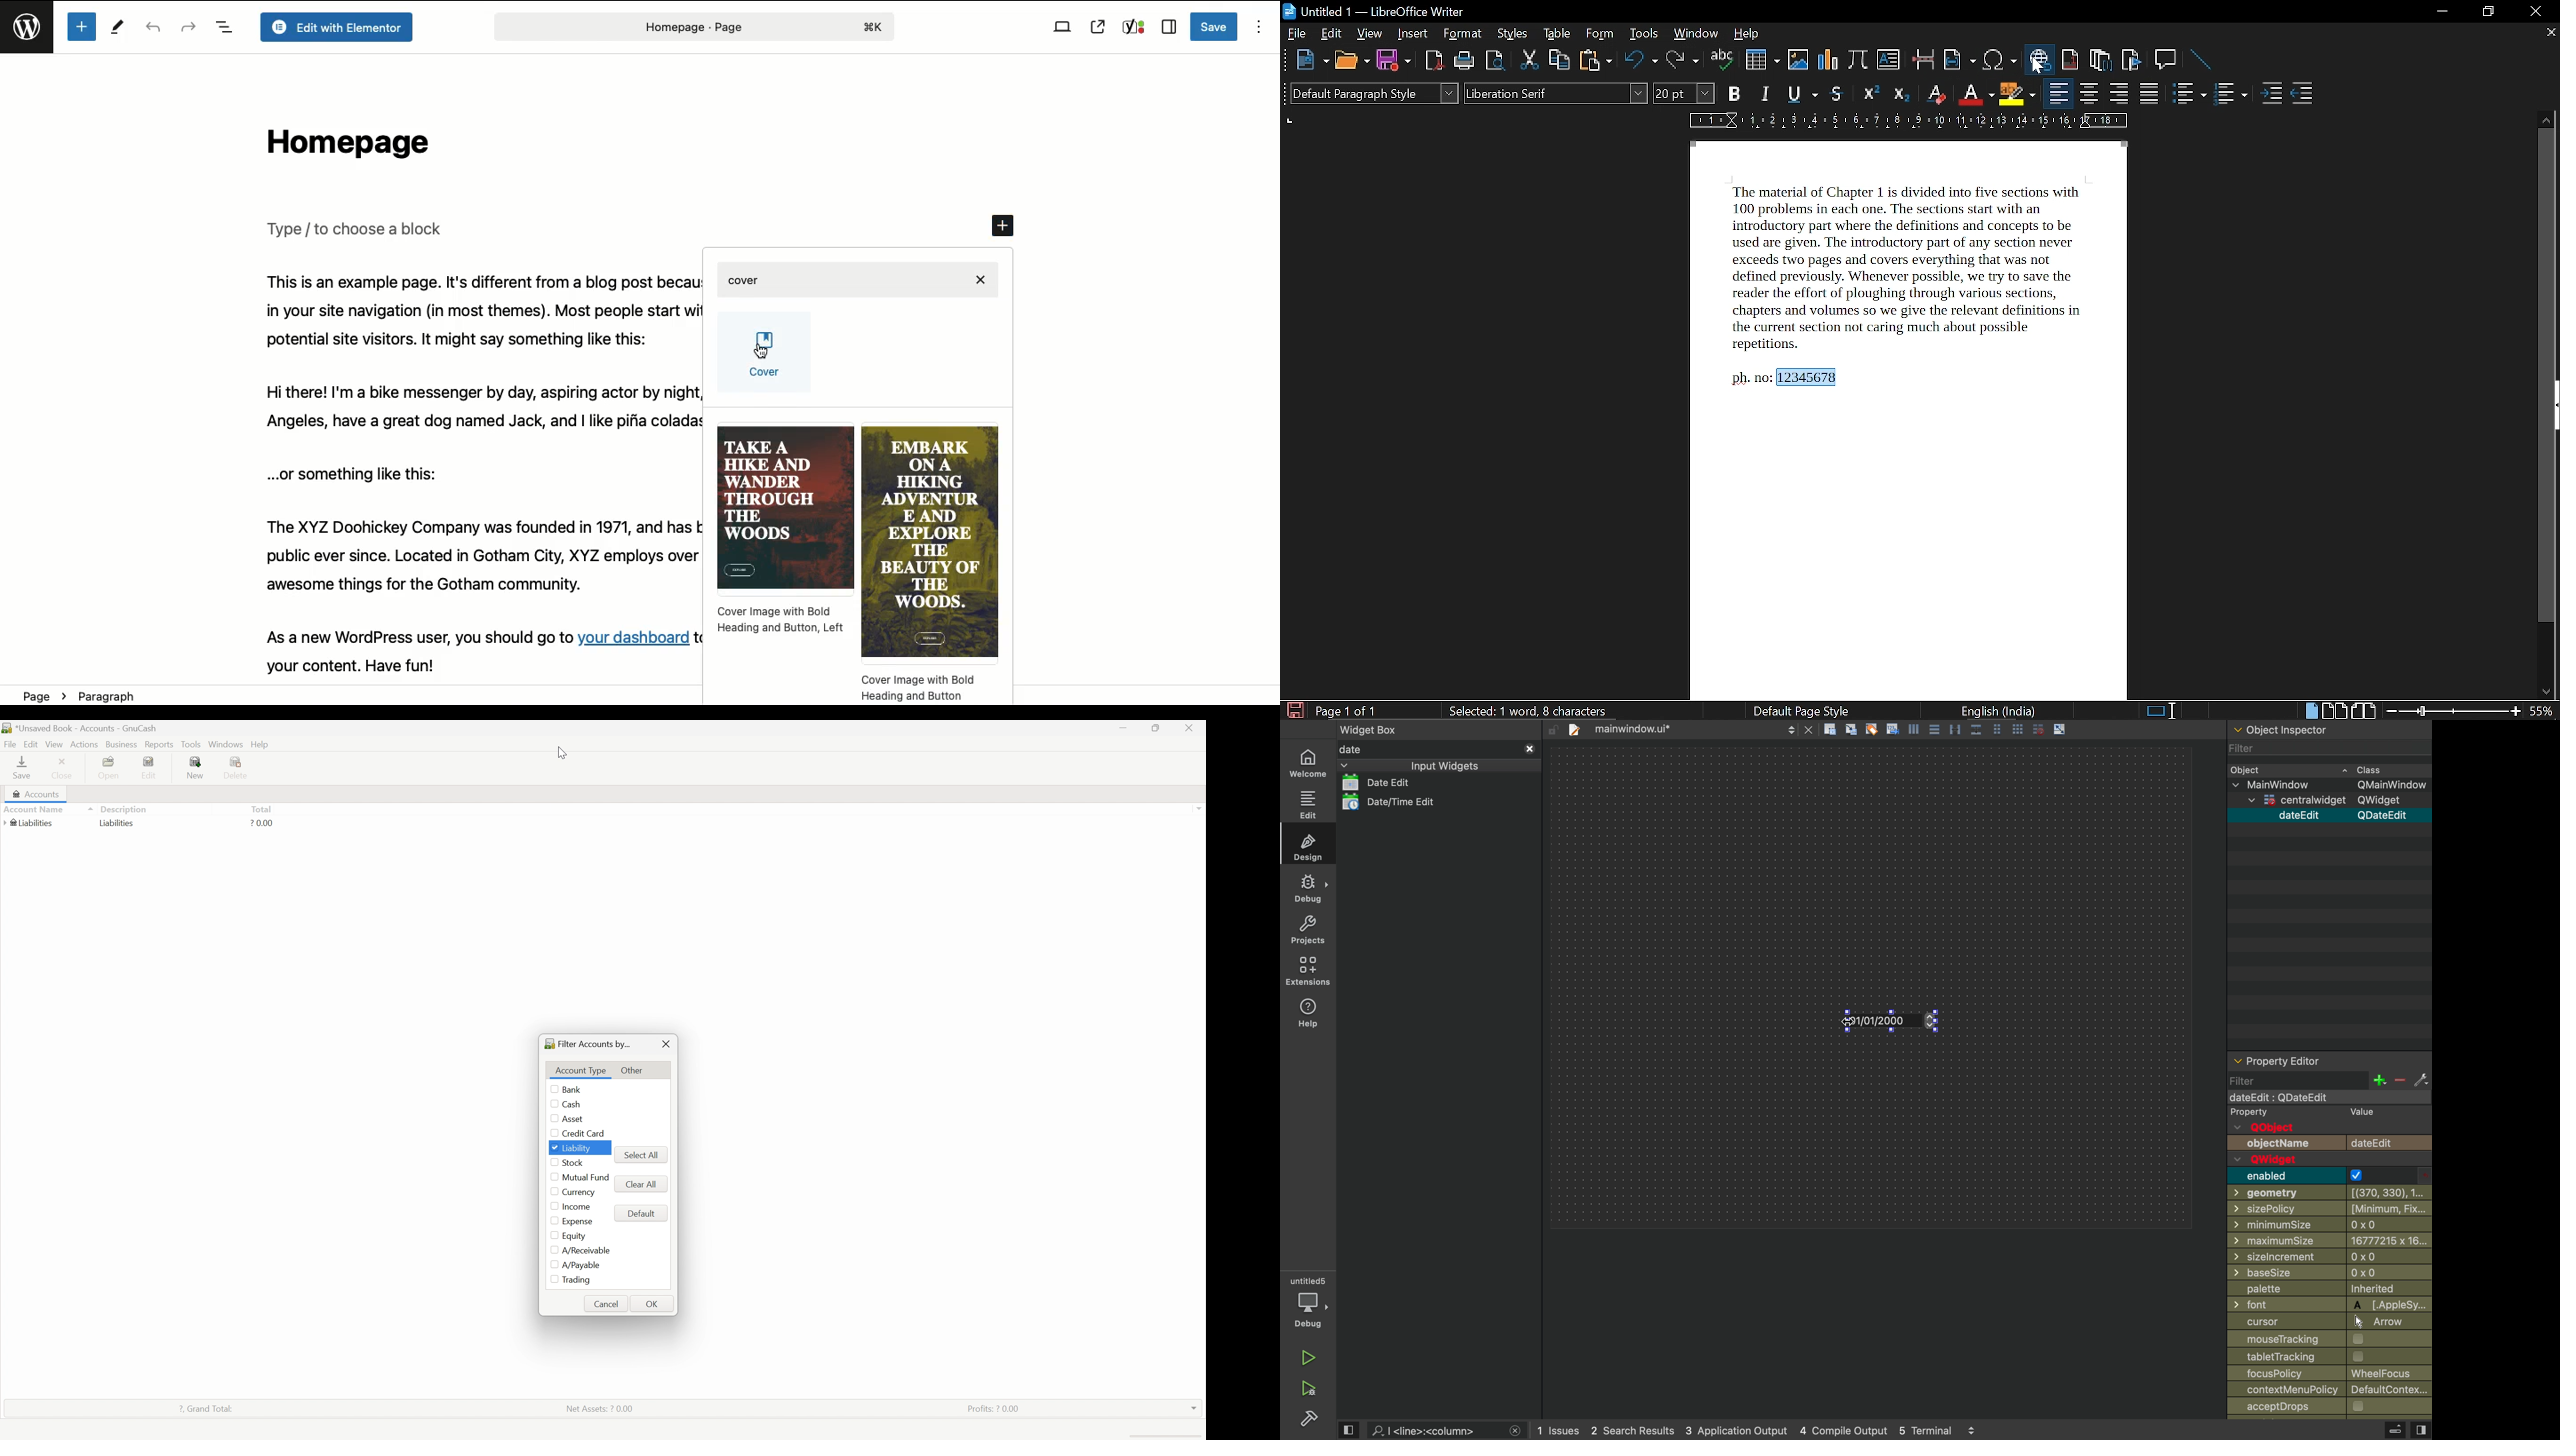 The width and height of the screenshot is (2576, 1456). Describe the element at coordinates (1494, 60) in the screenshot. I see `toggle print preview` at that location.